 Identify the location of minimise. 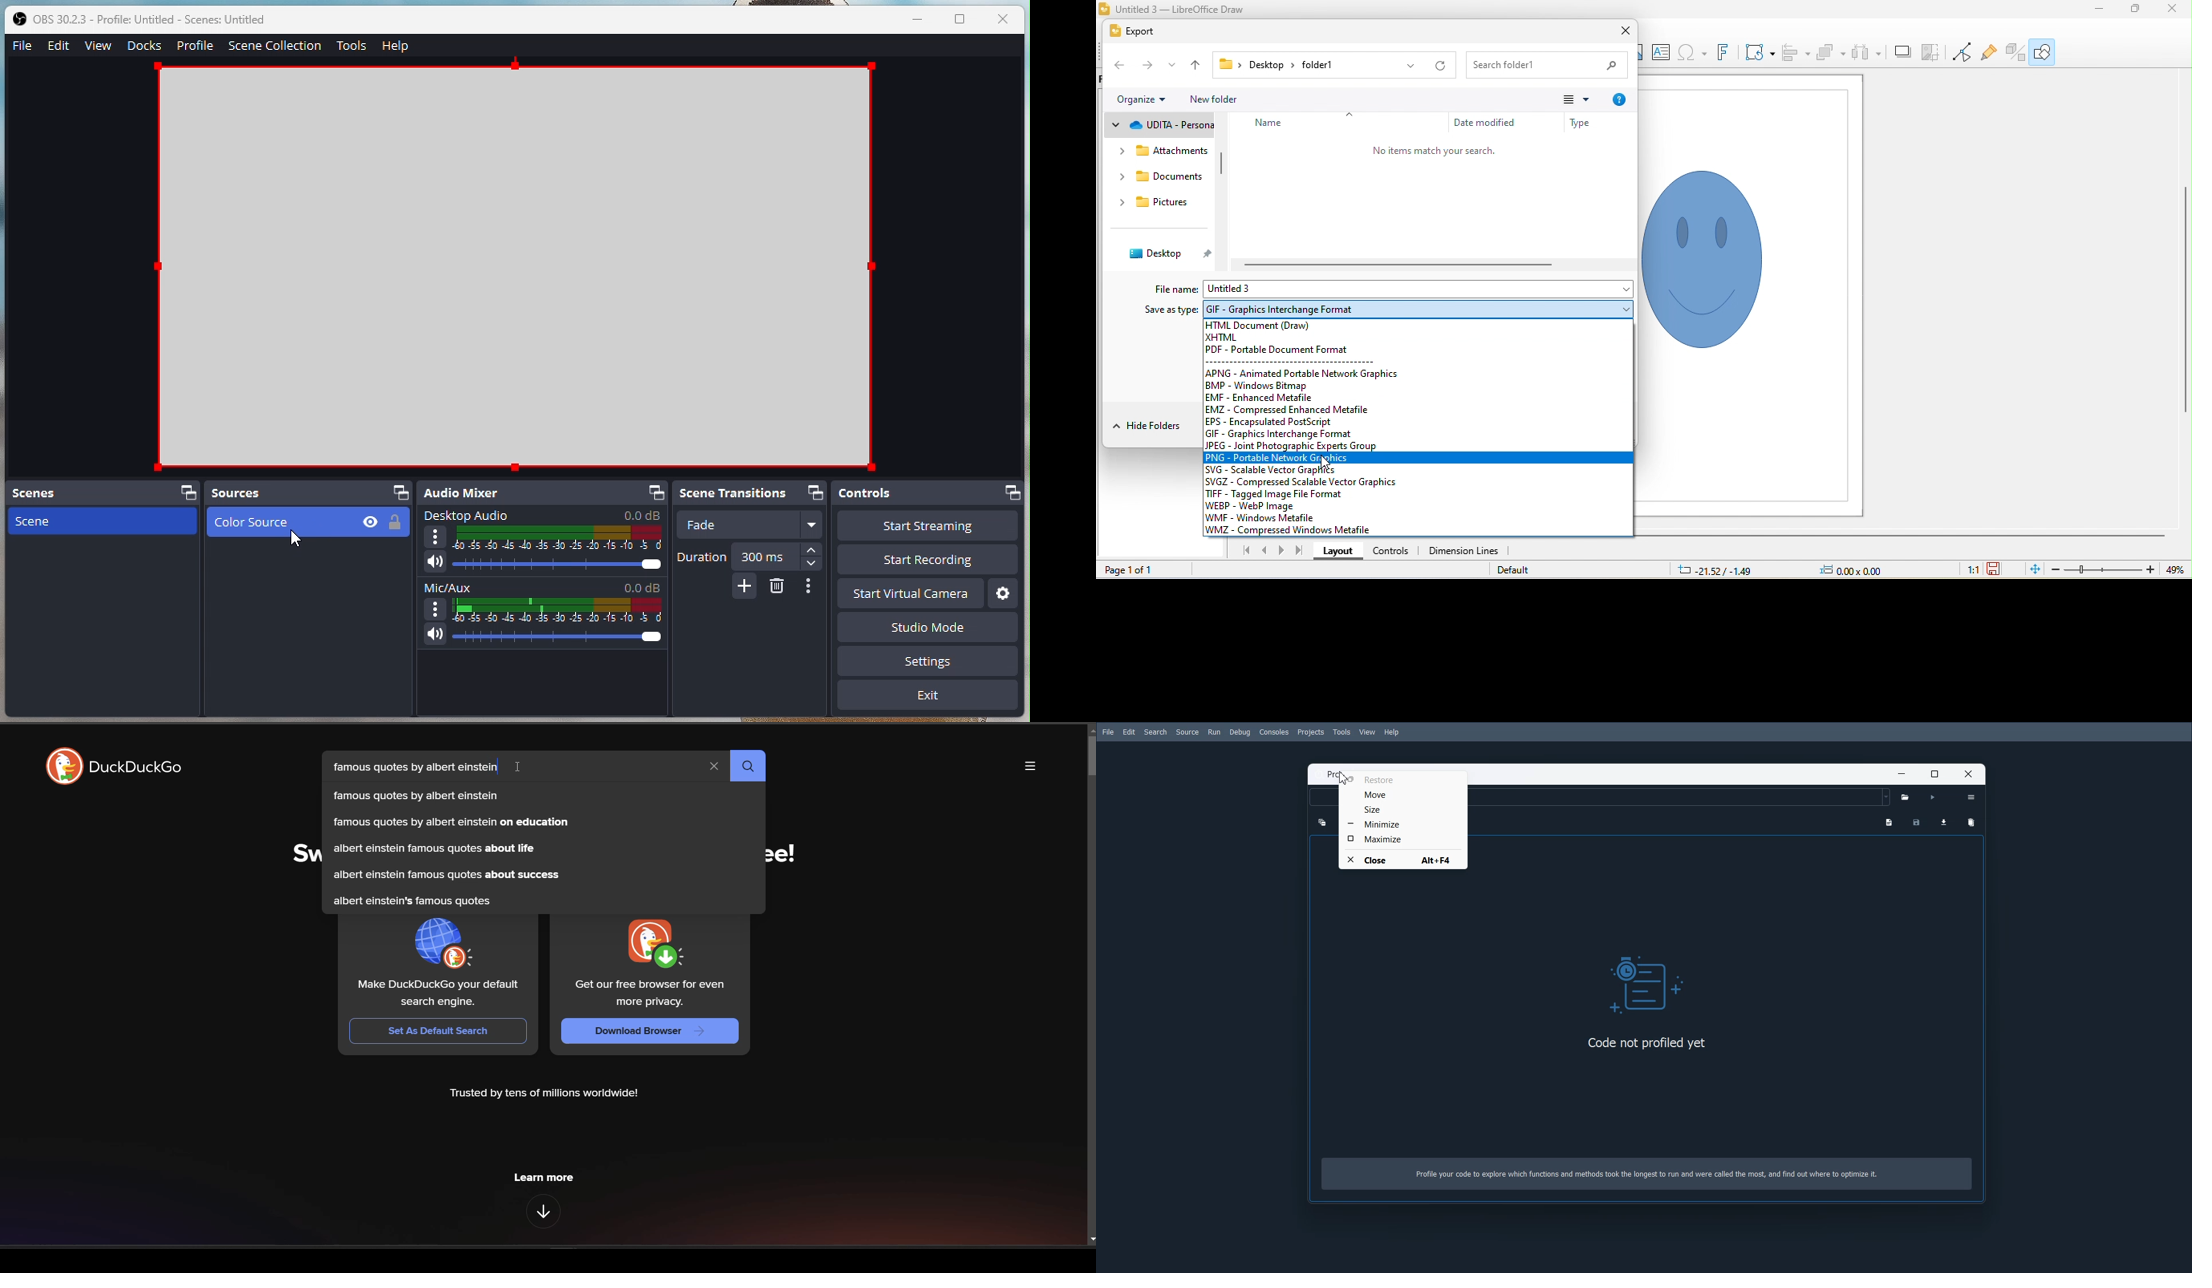
(921, 19).